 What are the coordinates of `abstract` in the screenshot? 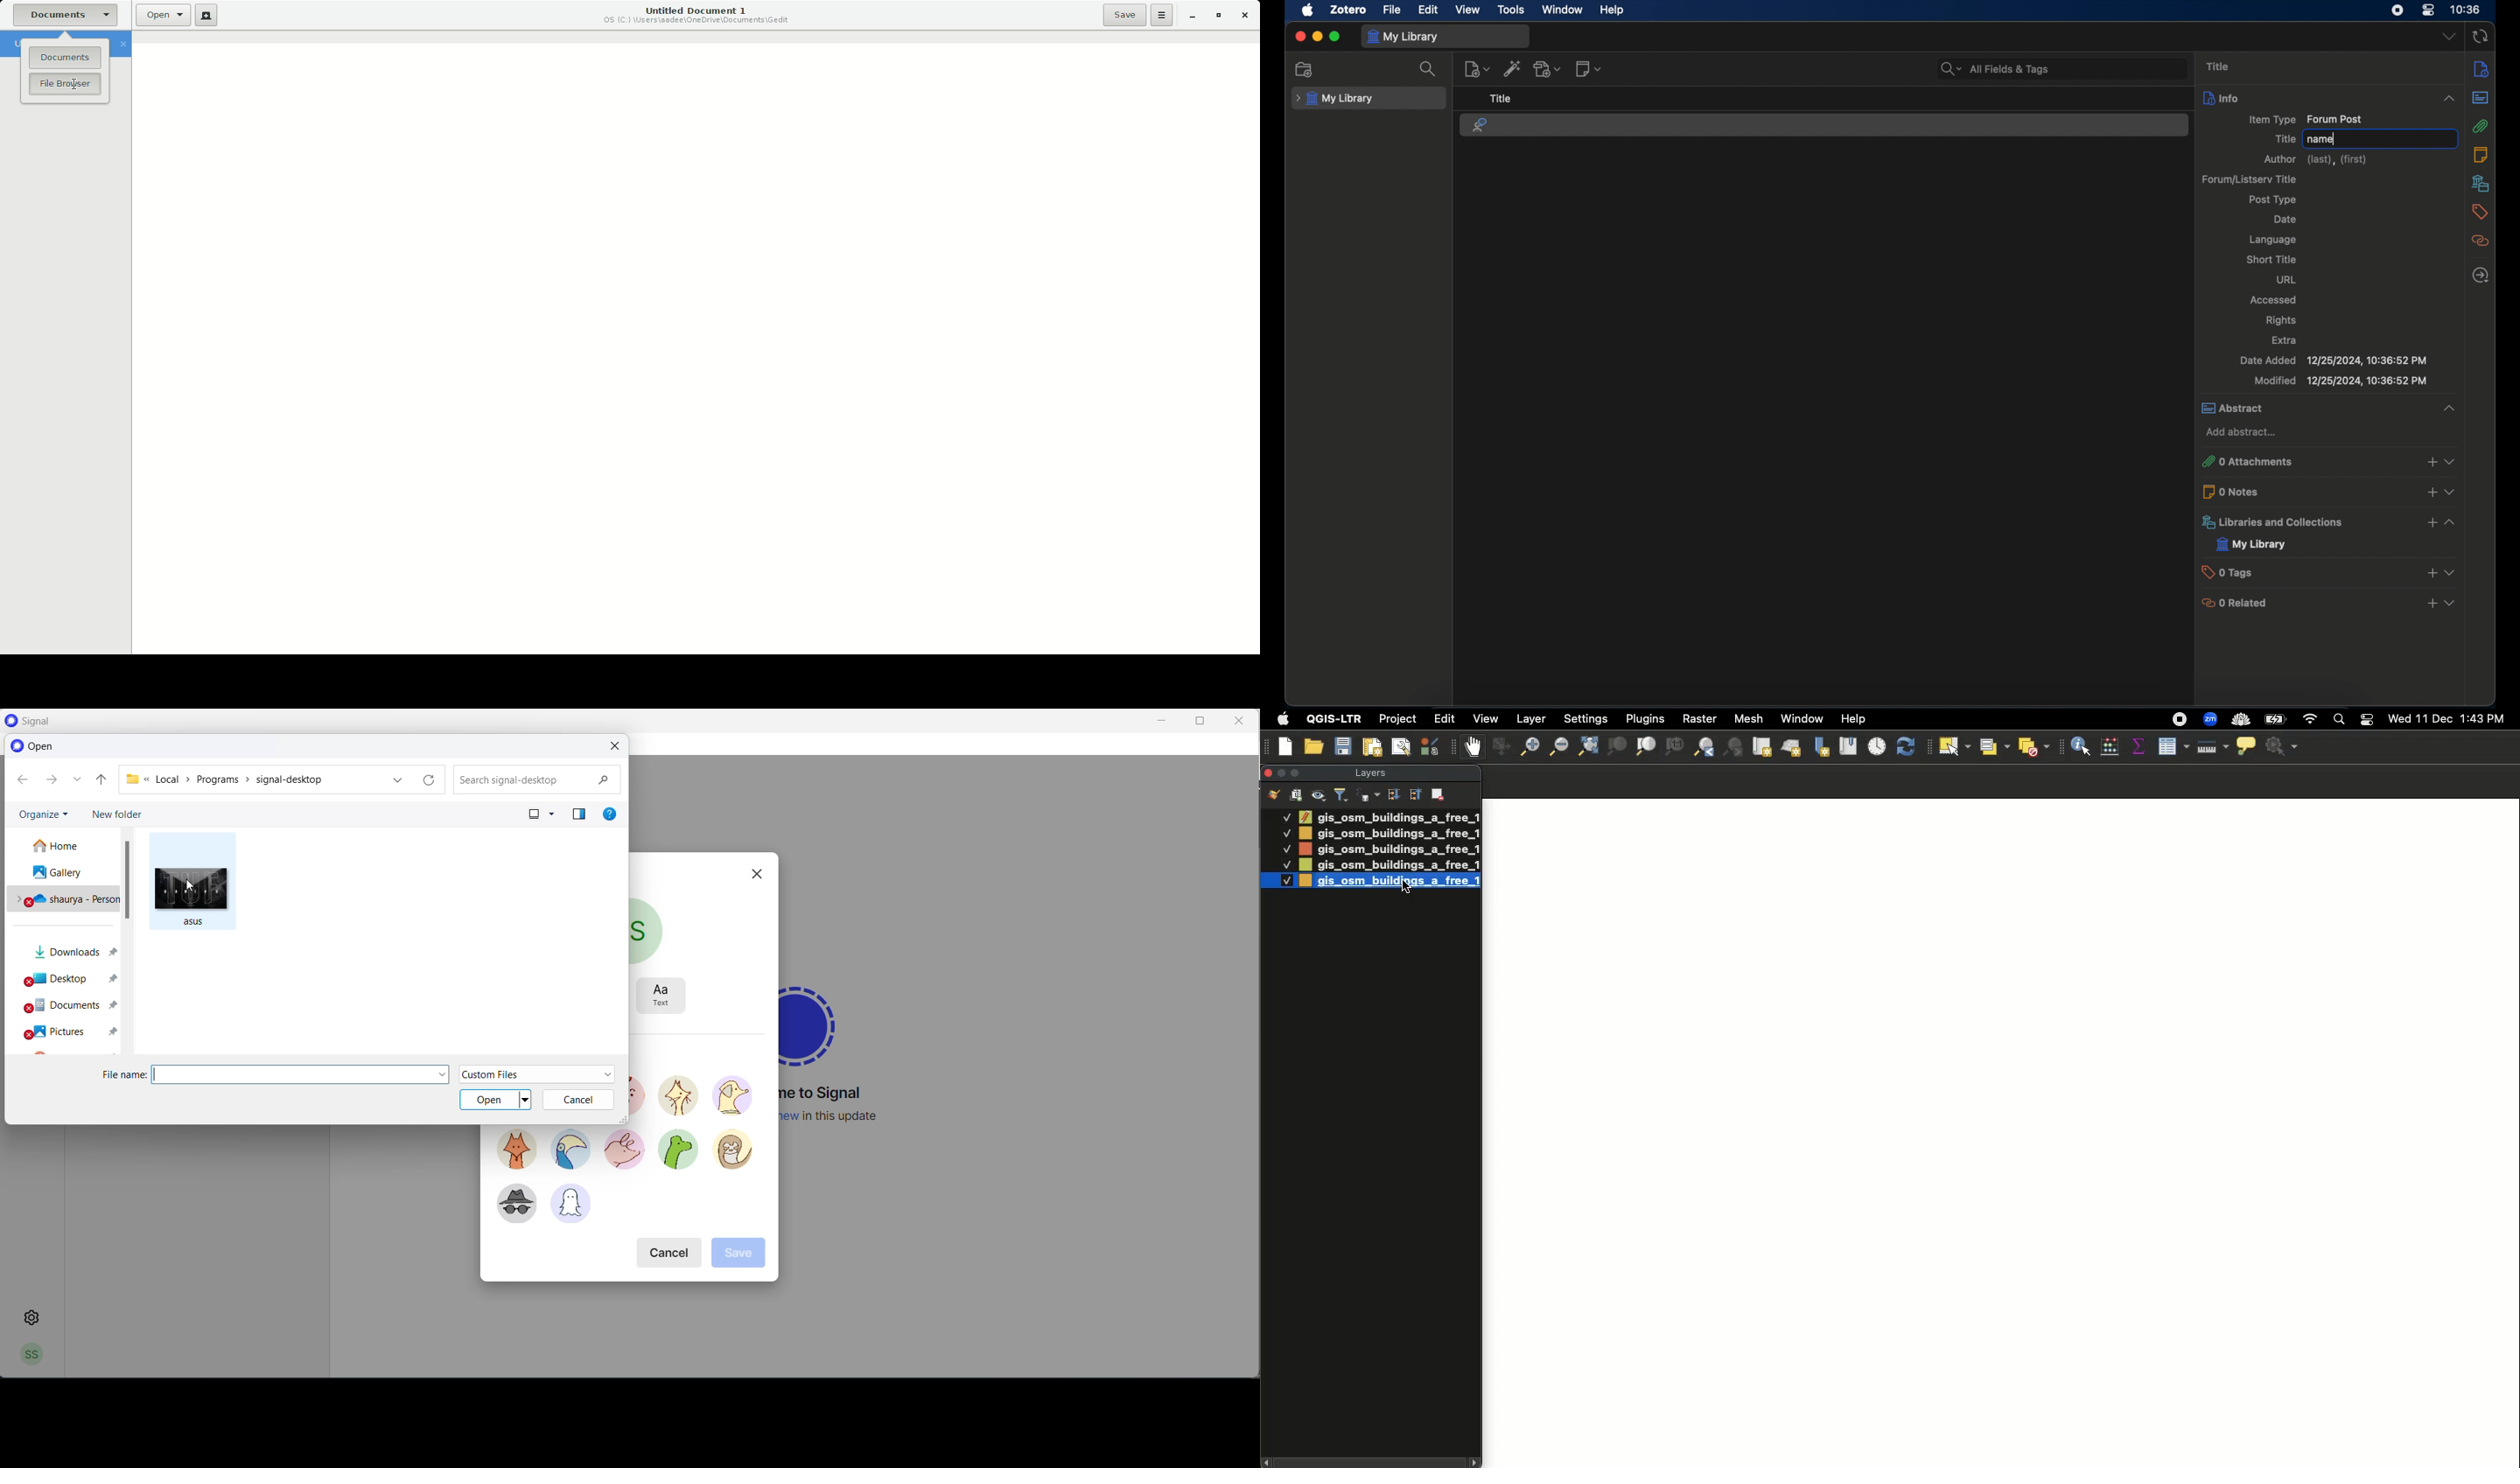 It's located at (2481, 98).